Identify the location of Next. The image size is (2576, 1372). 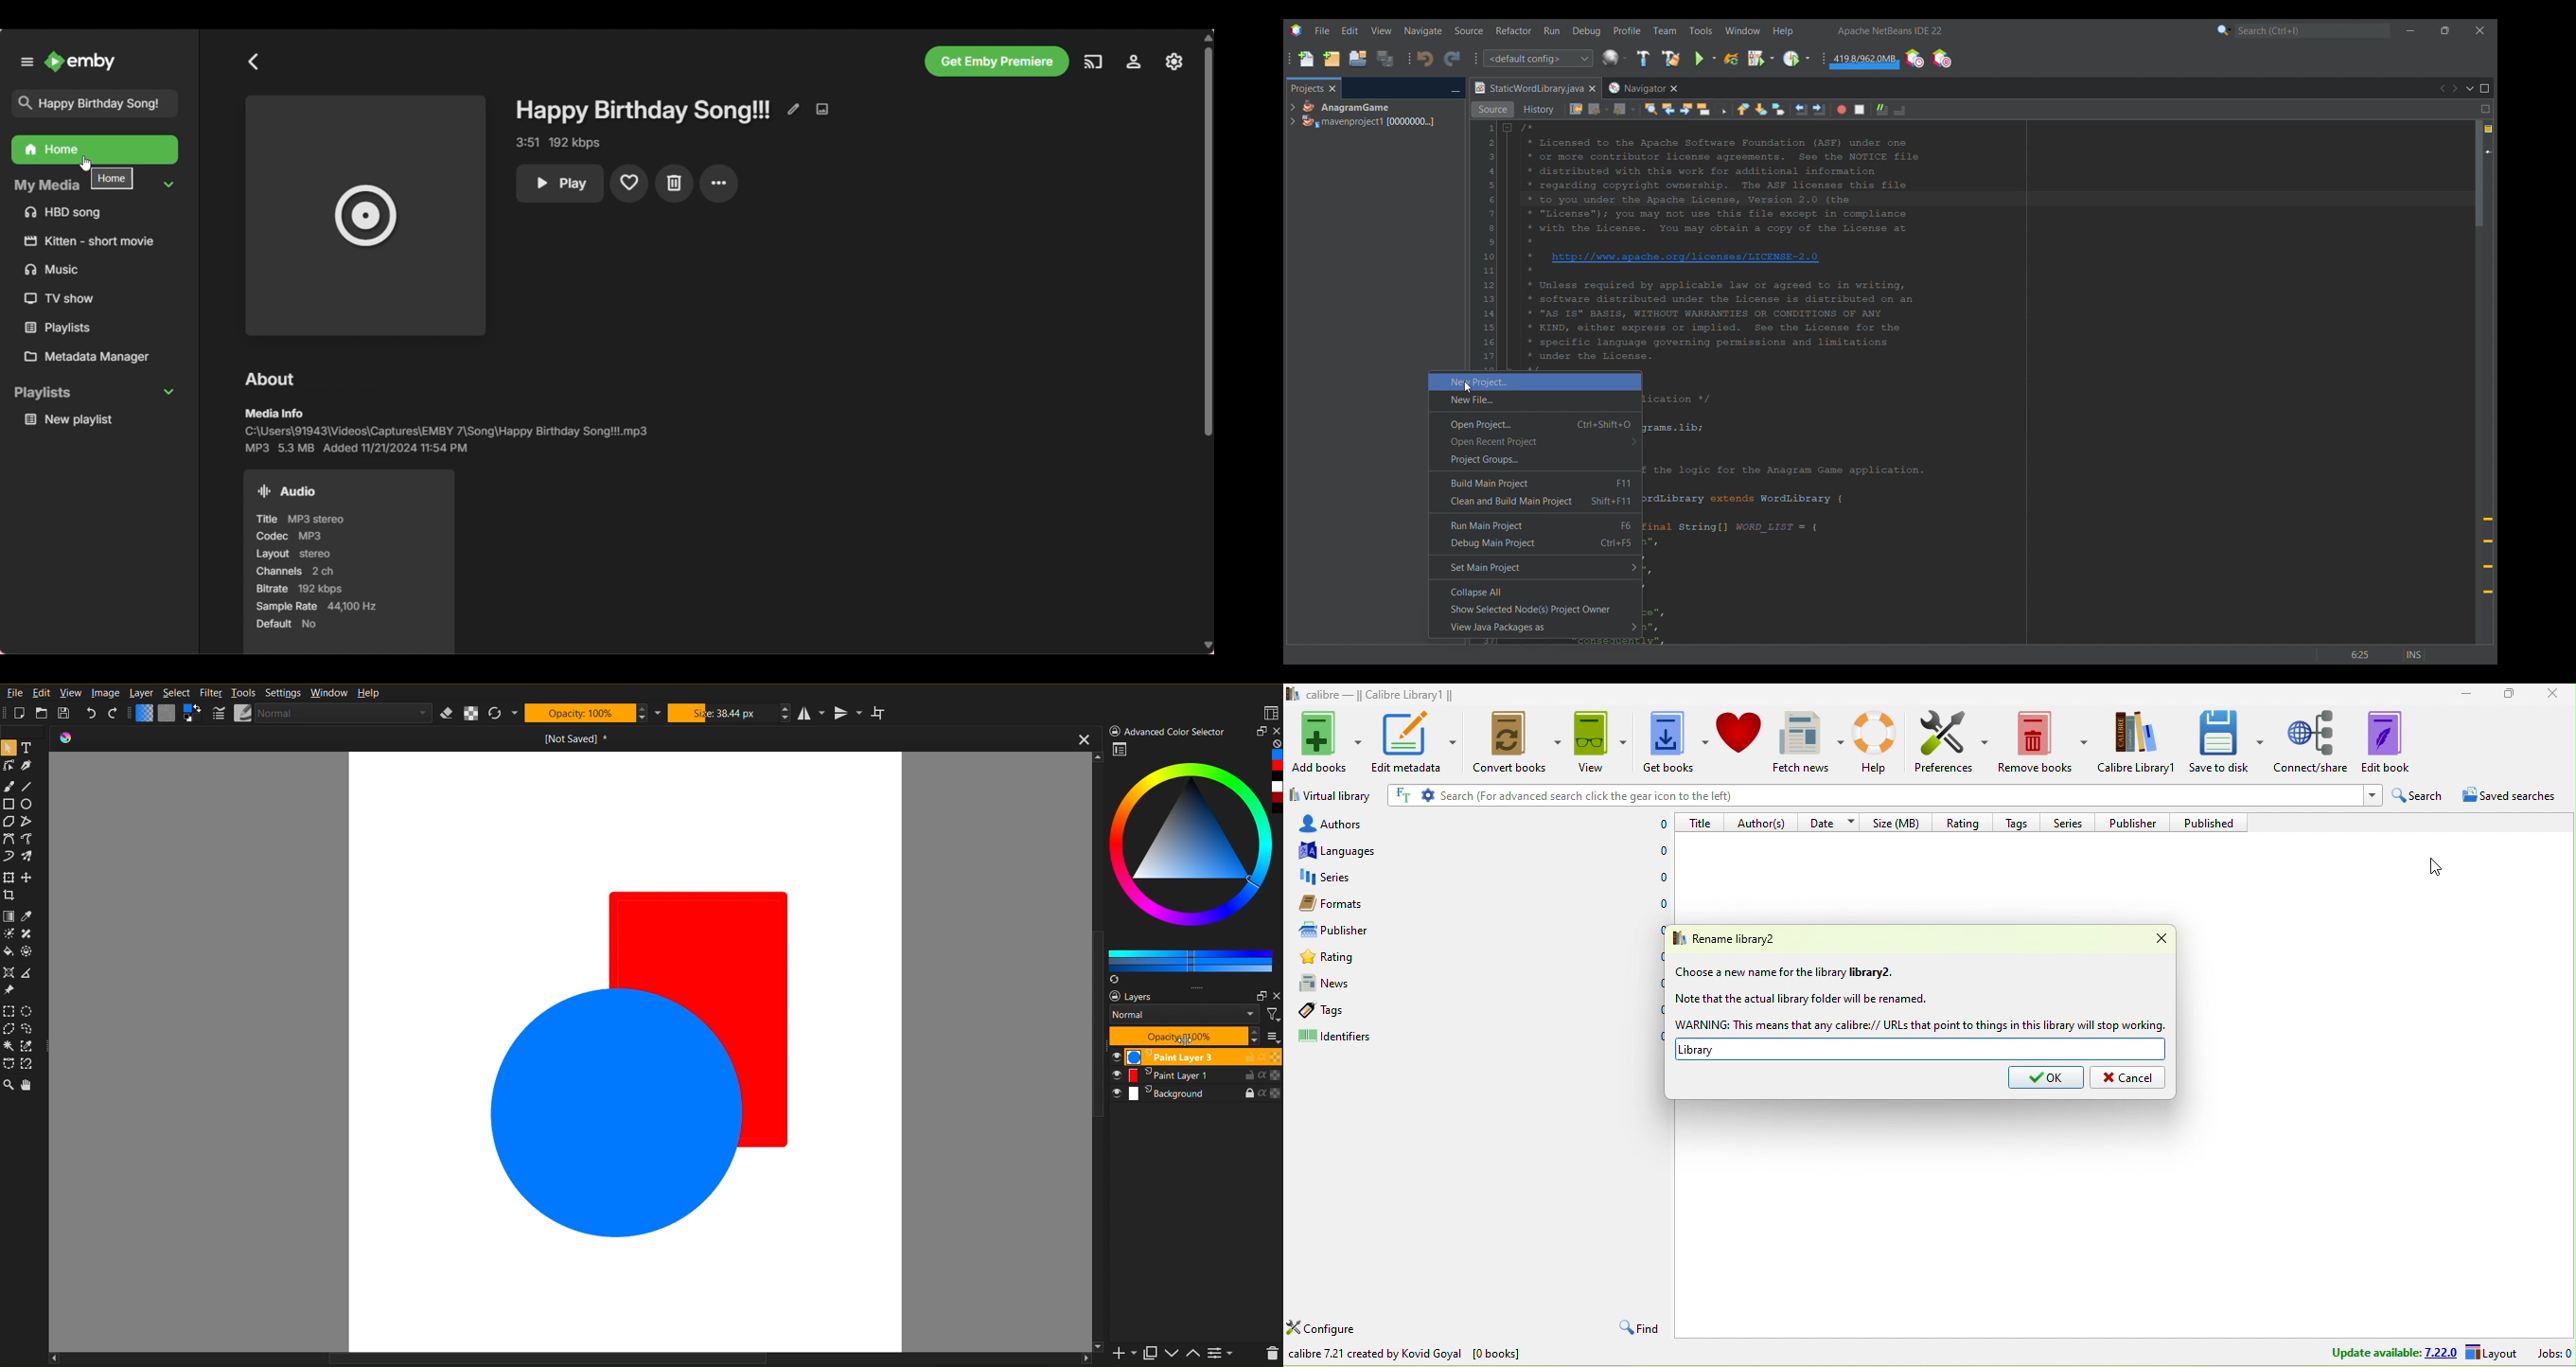
(2455, 89).